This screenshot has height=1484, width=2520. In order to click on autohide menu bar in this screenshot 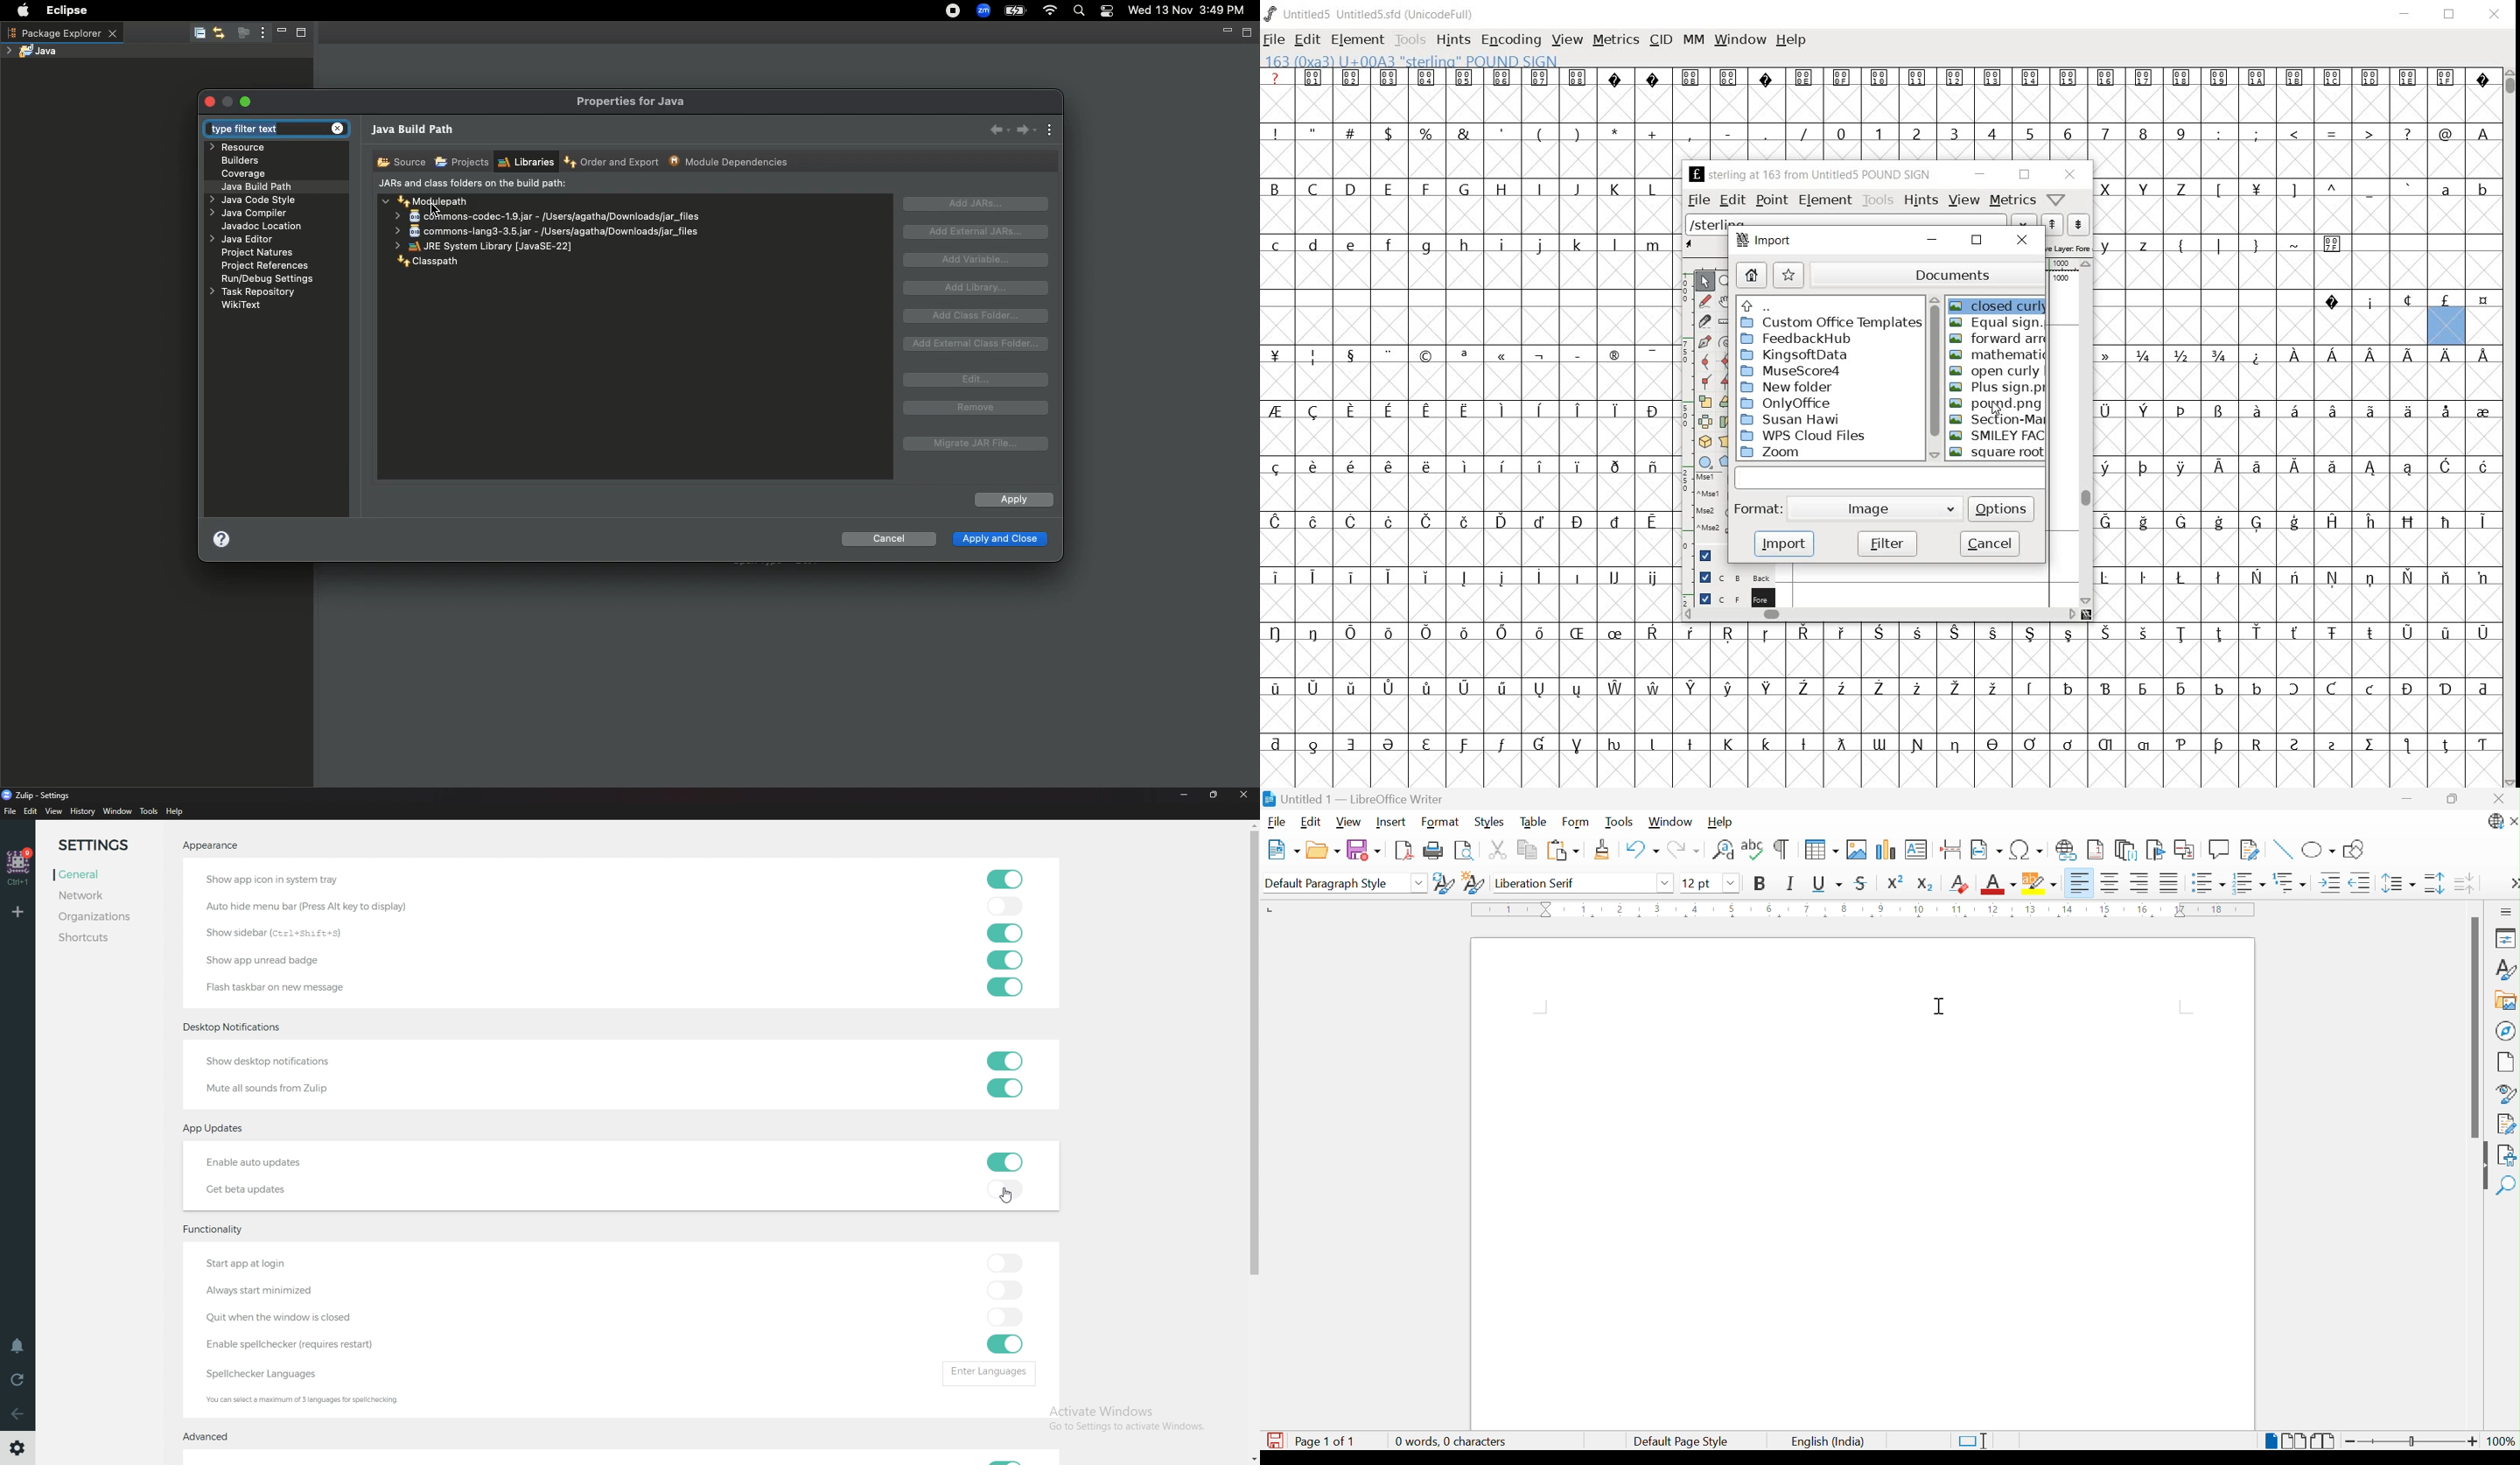, I will do `click(319, 907)`.